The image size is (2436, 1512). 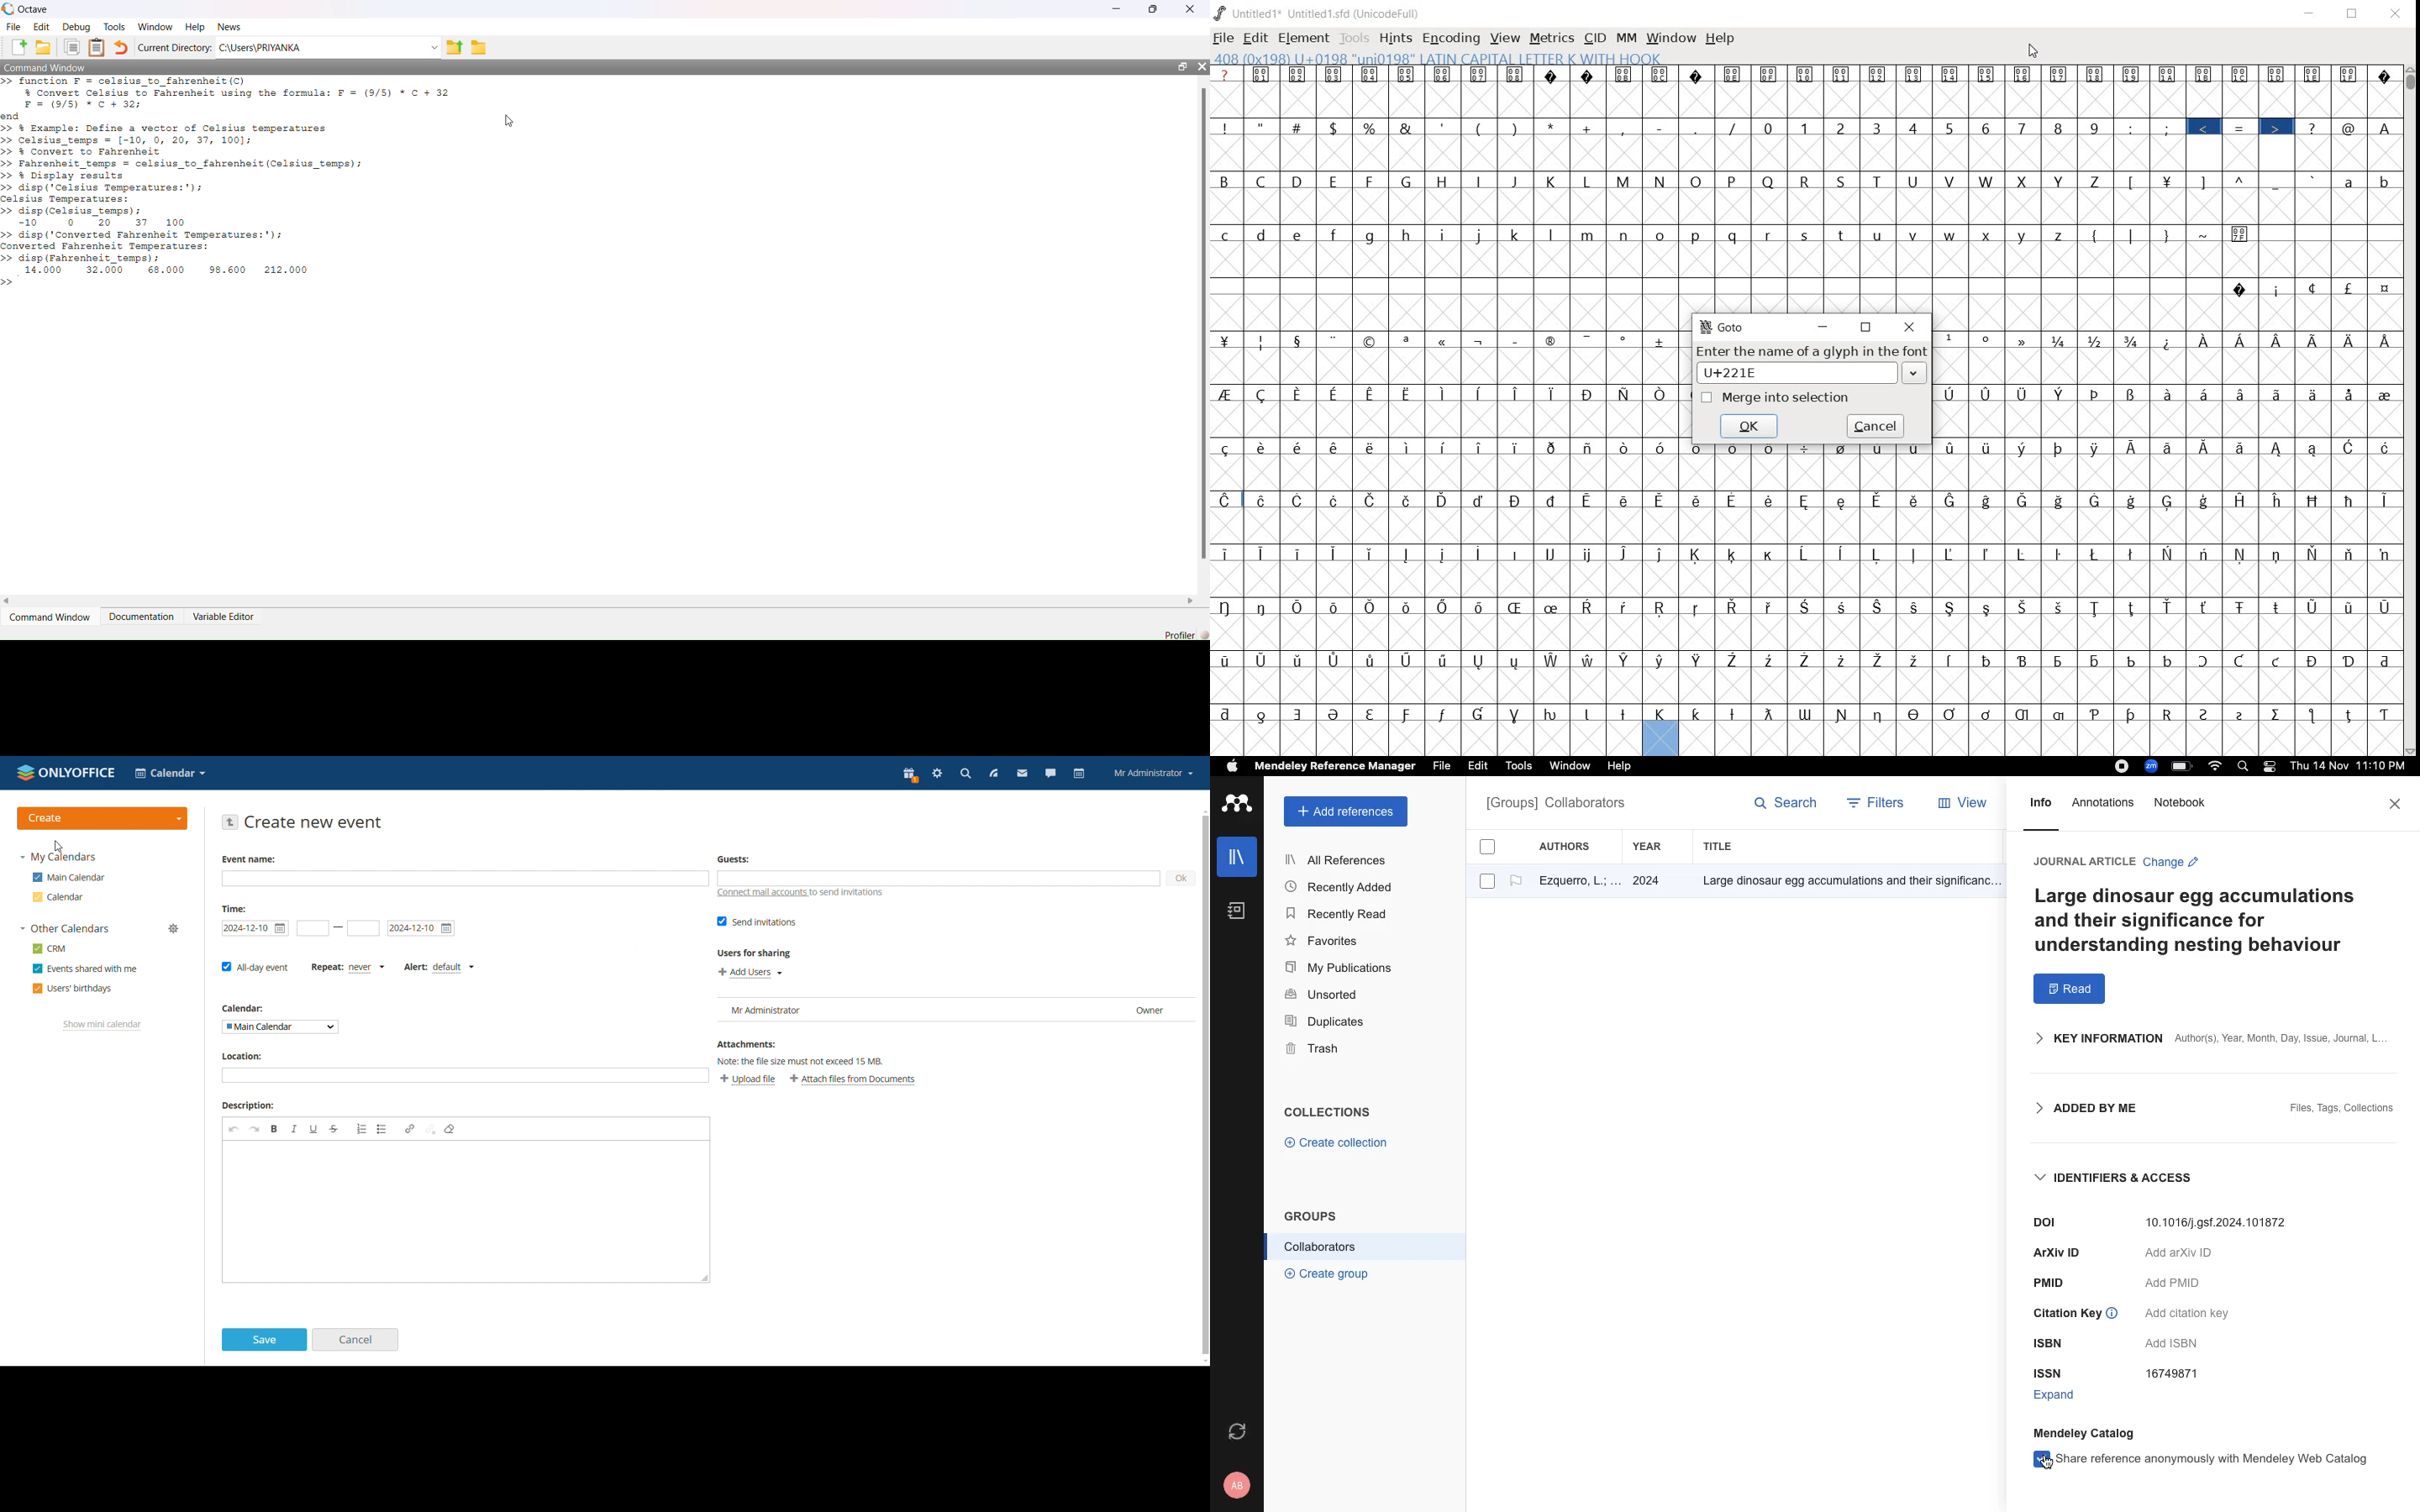 What do you see at coordinates (18, 47) in the screenshot?
I see `New script` at bounding box center [18, 47].